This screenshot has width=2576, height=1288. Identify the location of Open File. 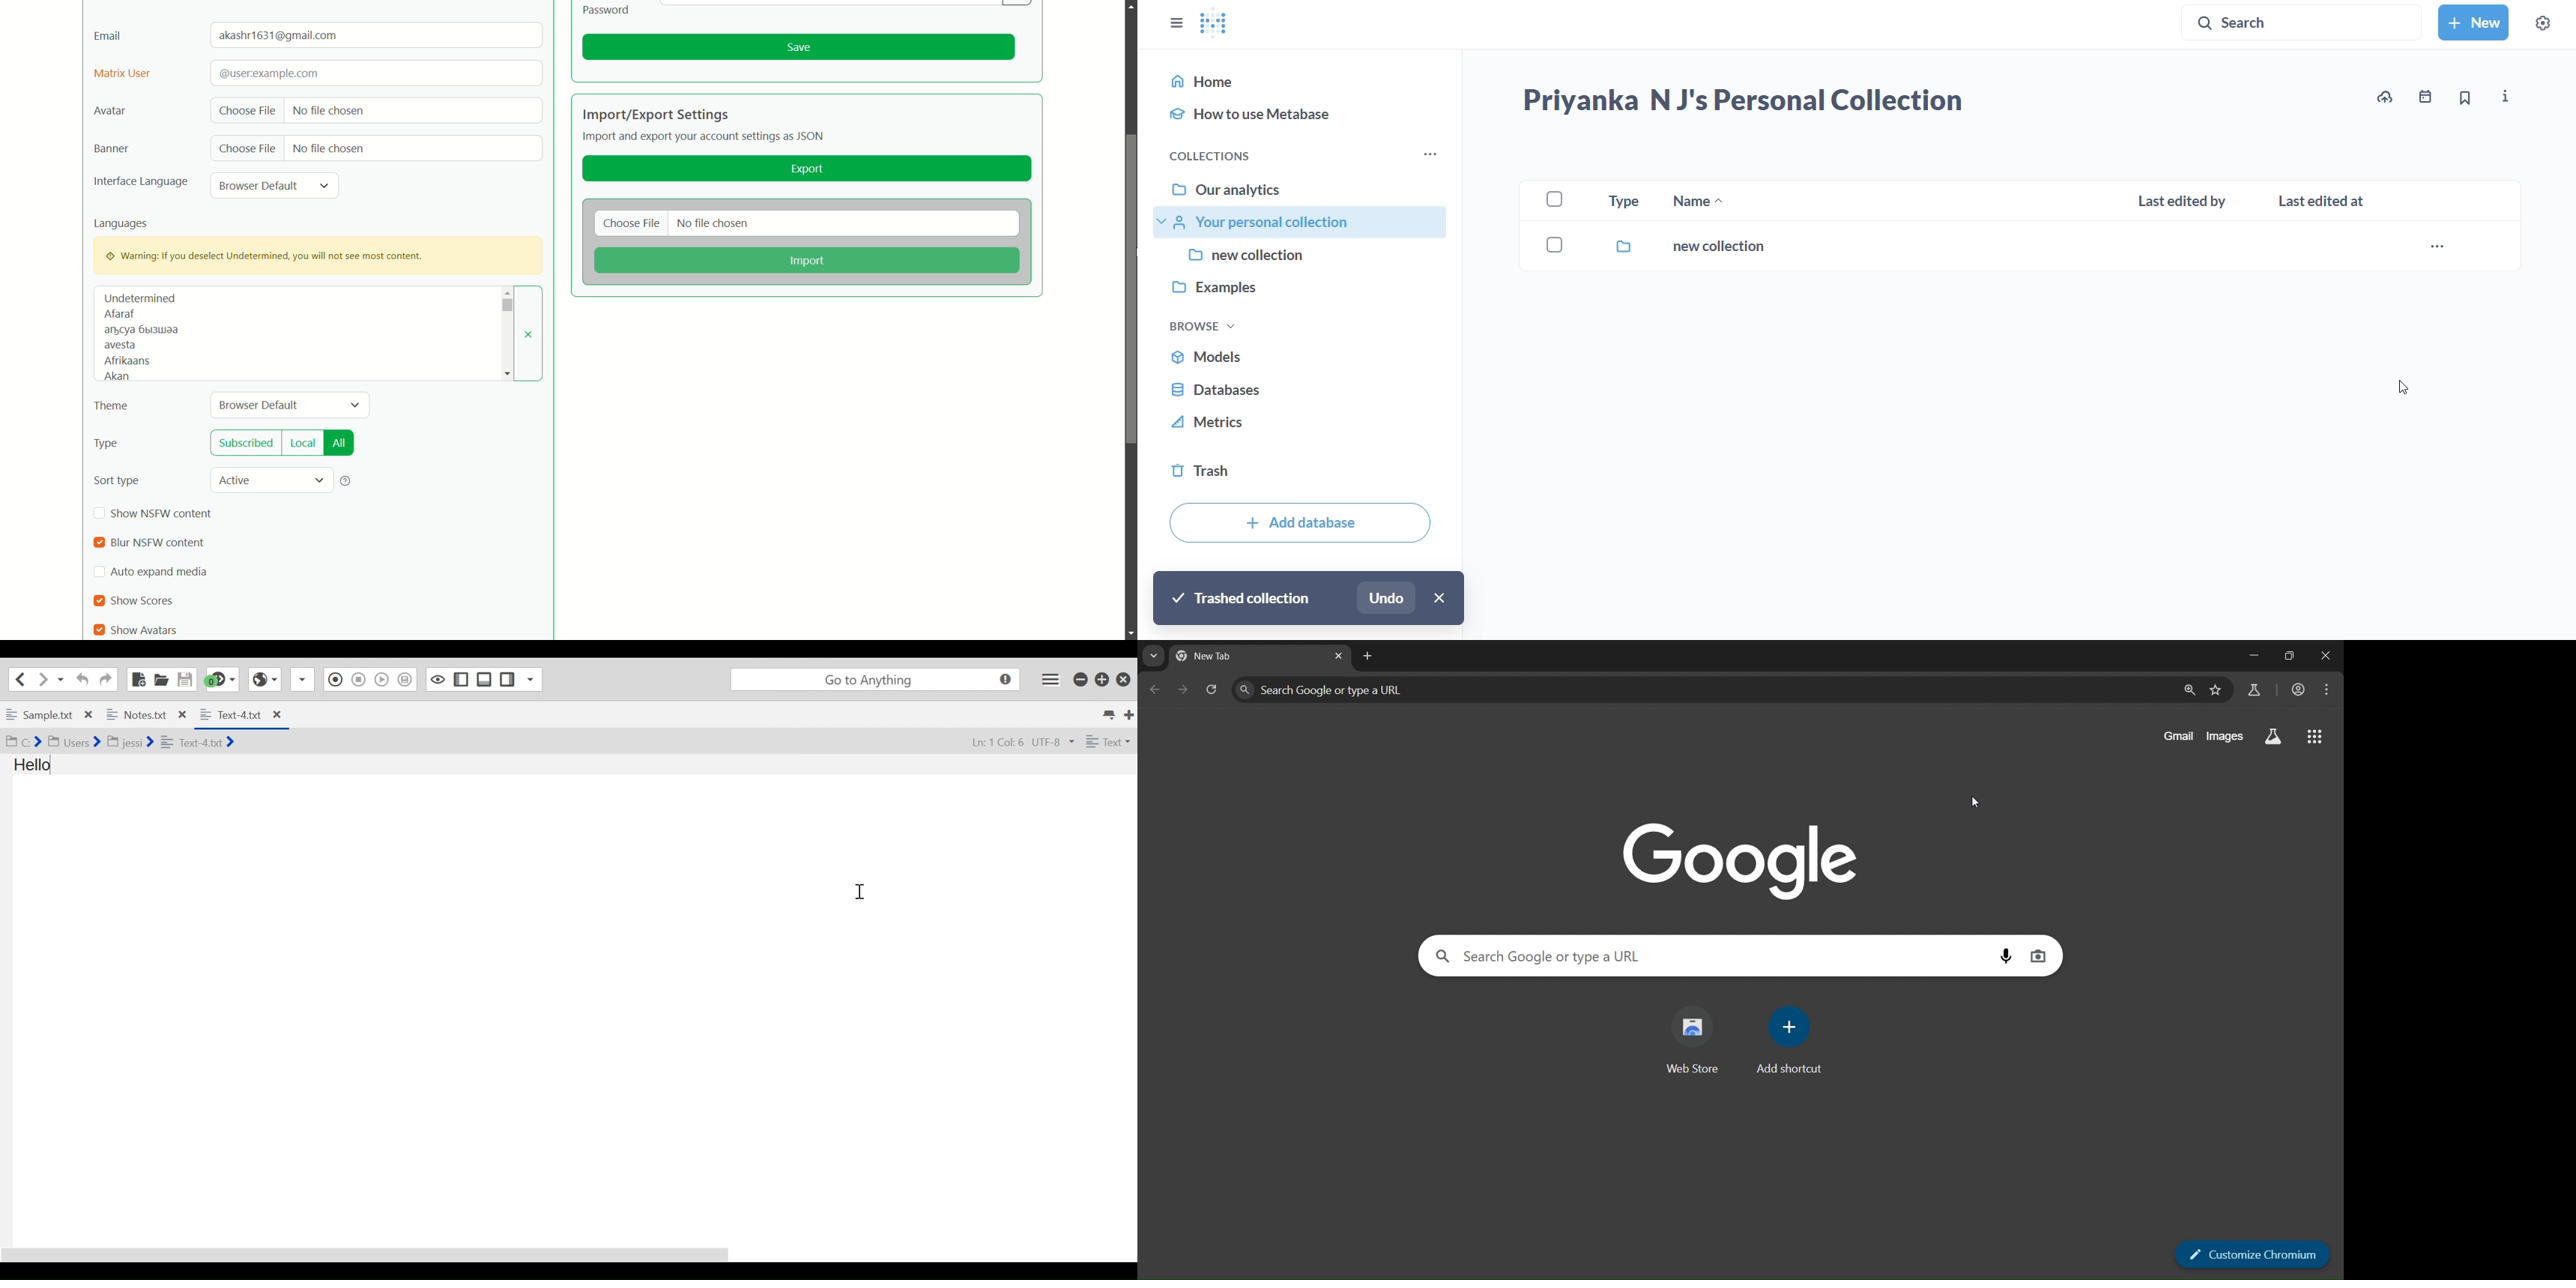
(161, 679).